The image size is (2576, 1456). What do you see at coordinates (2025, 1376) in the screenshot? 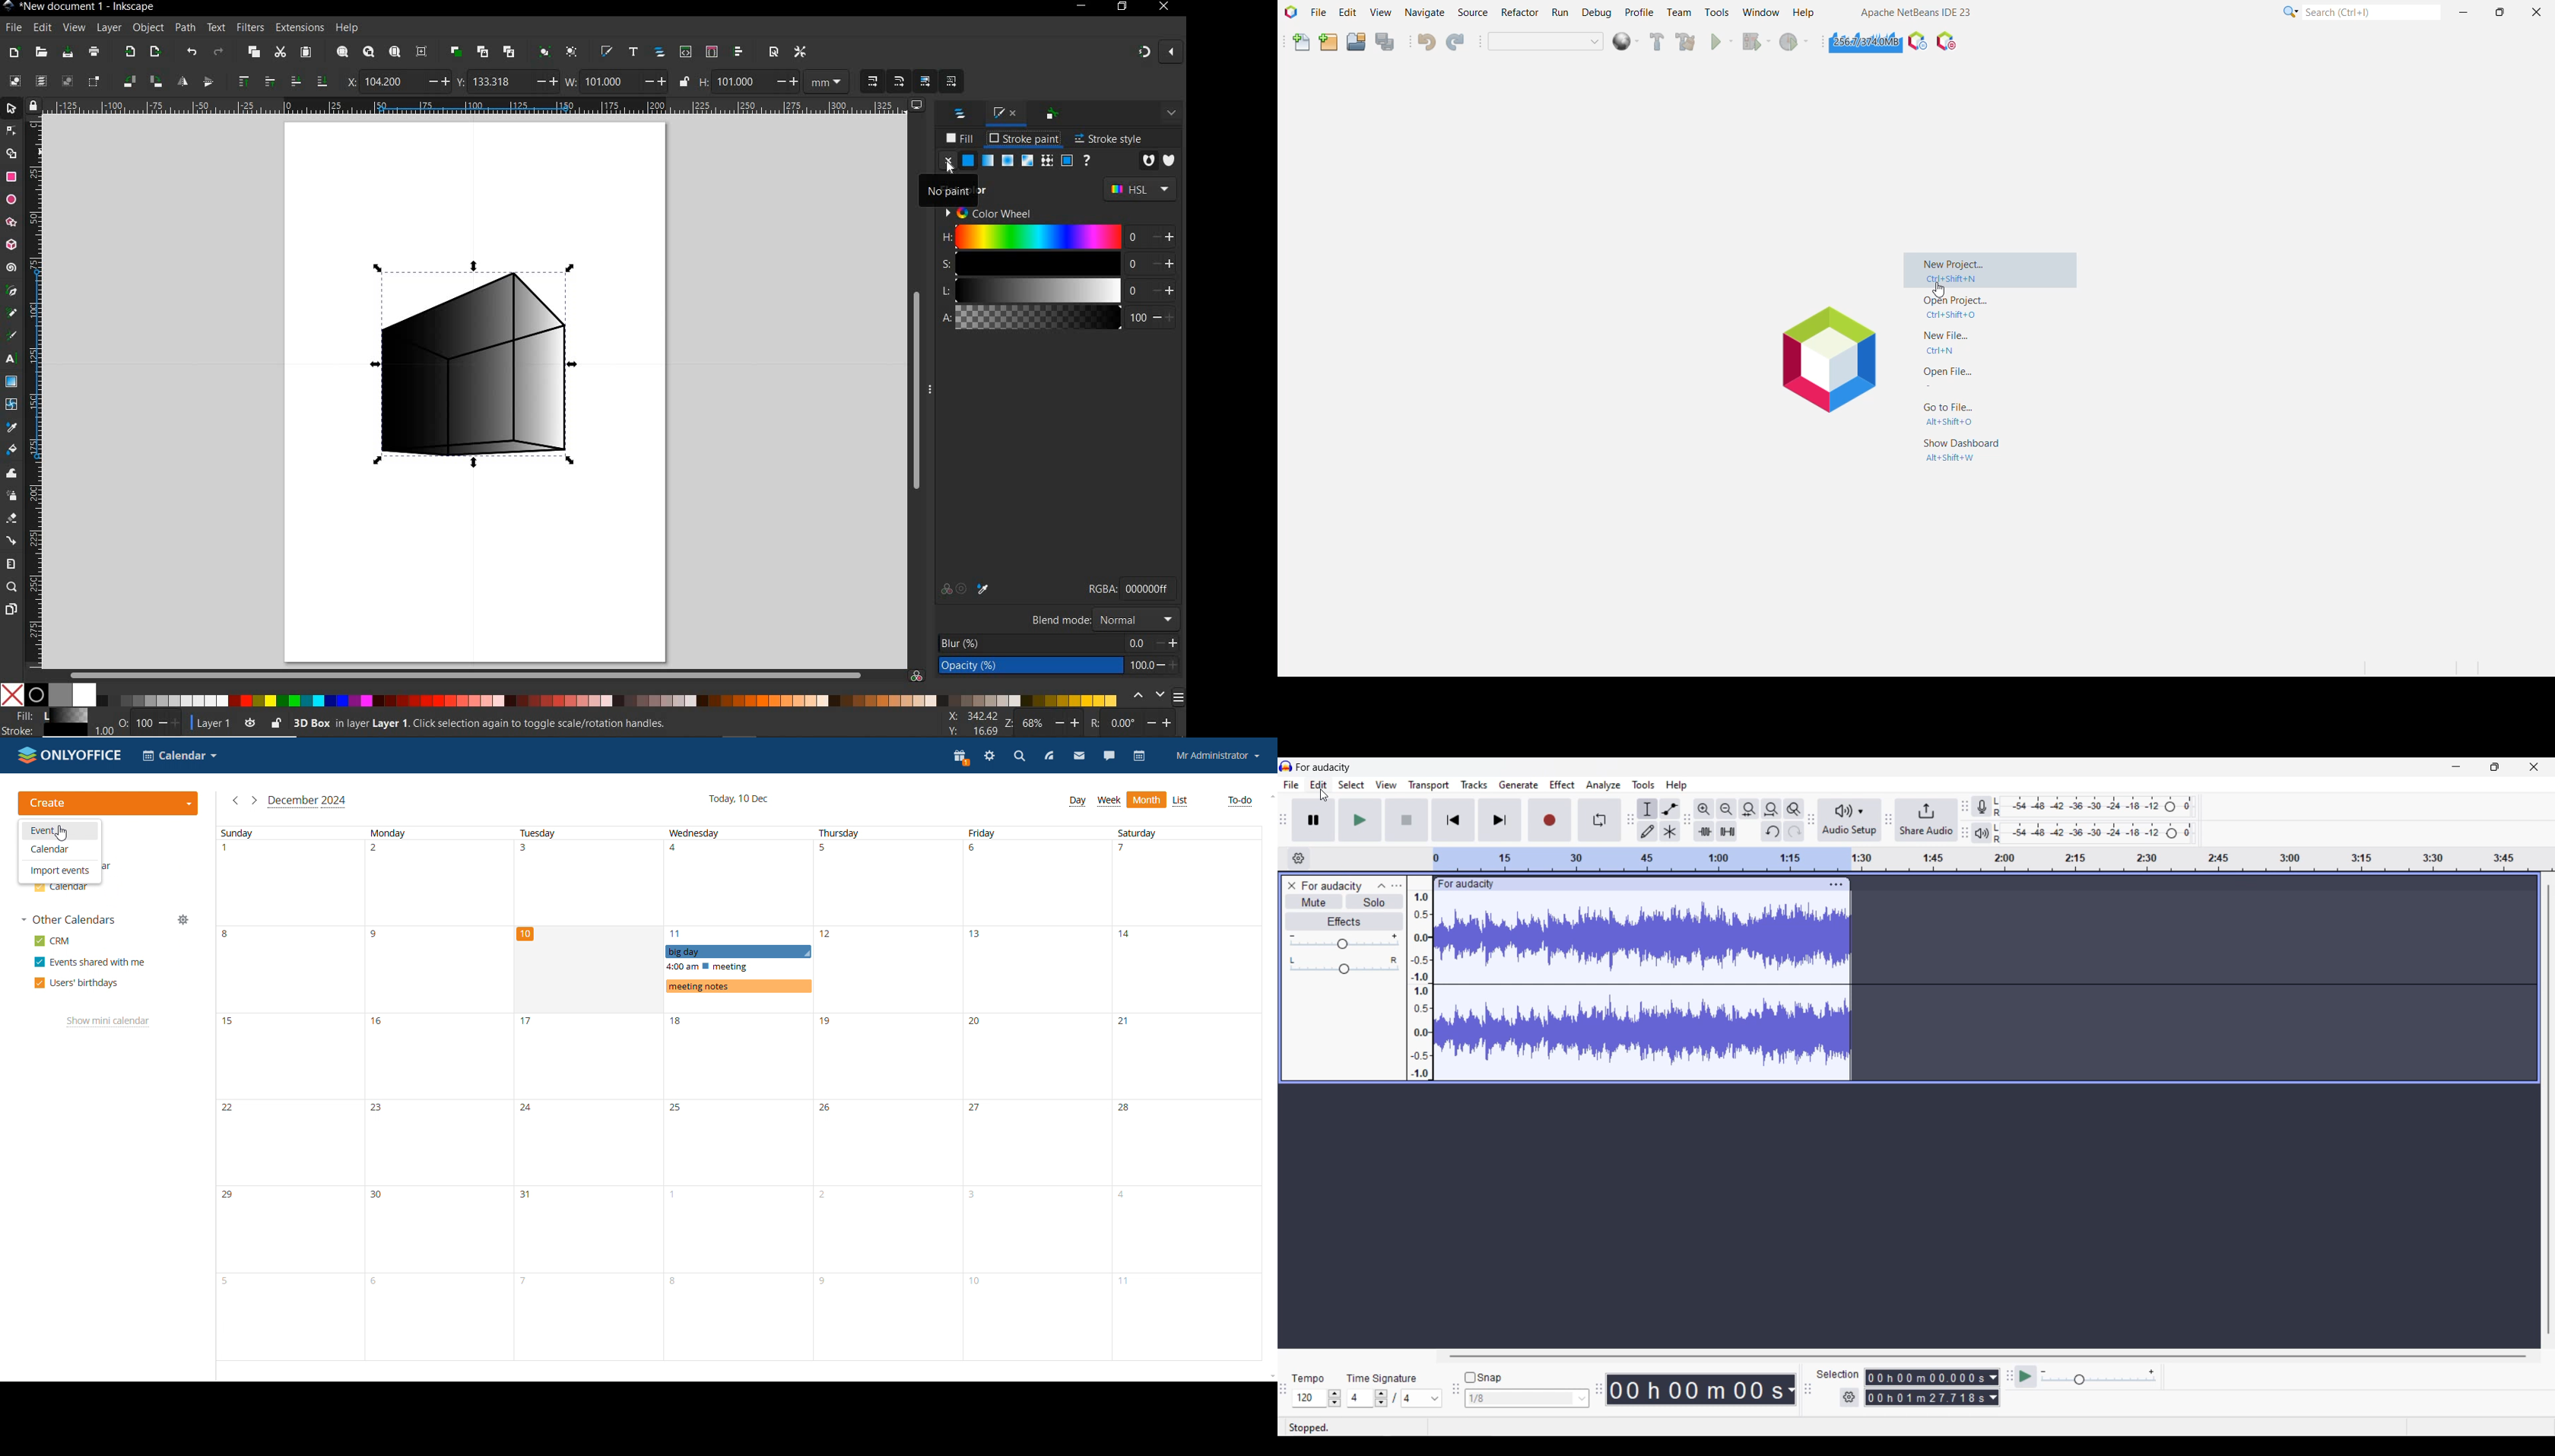
I see `play at speed` at bounding box center [2025, 1376].